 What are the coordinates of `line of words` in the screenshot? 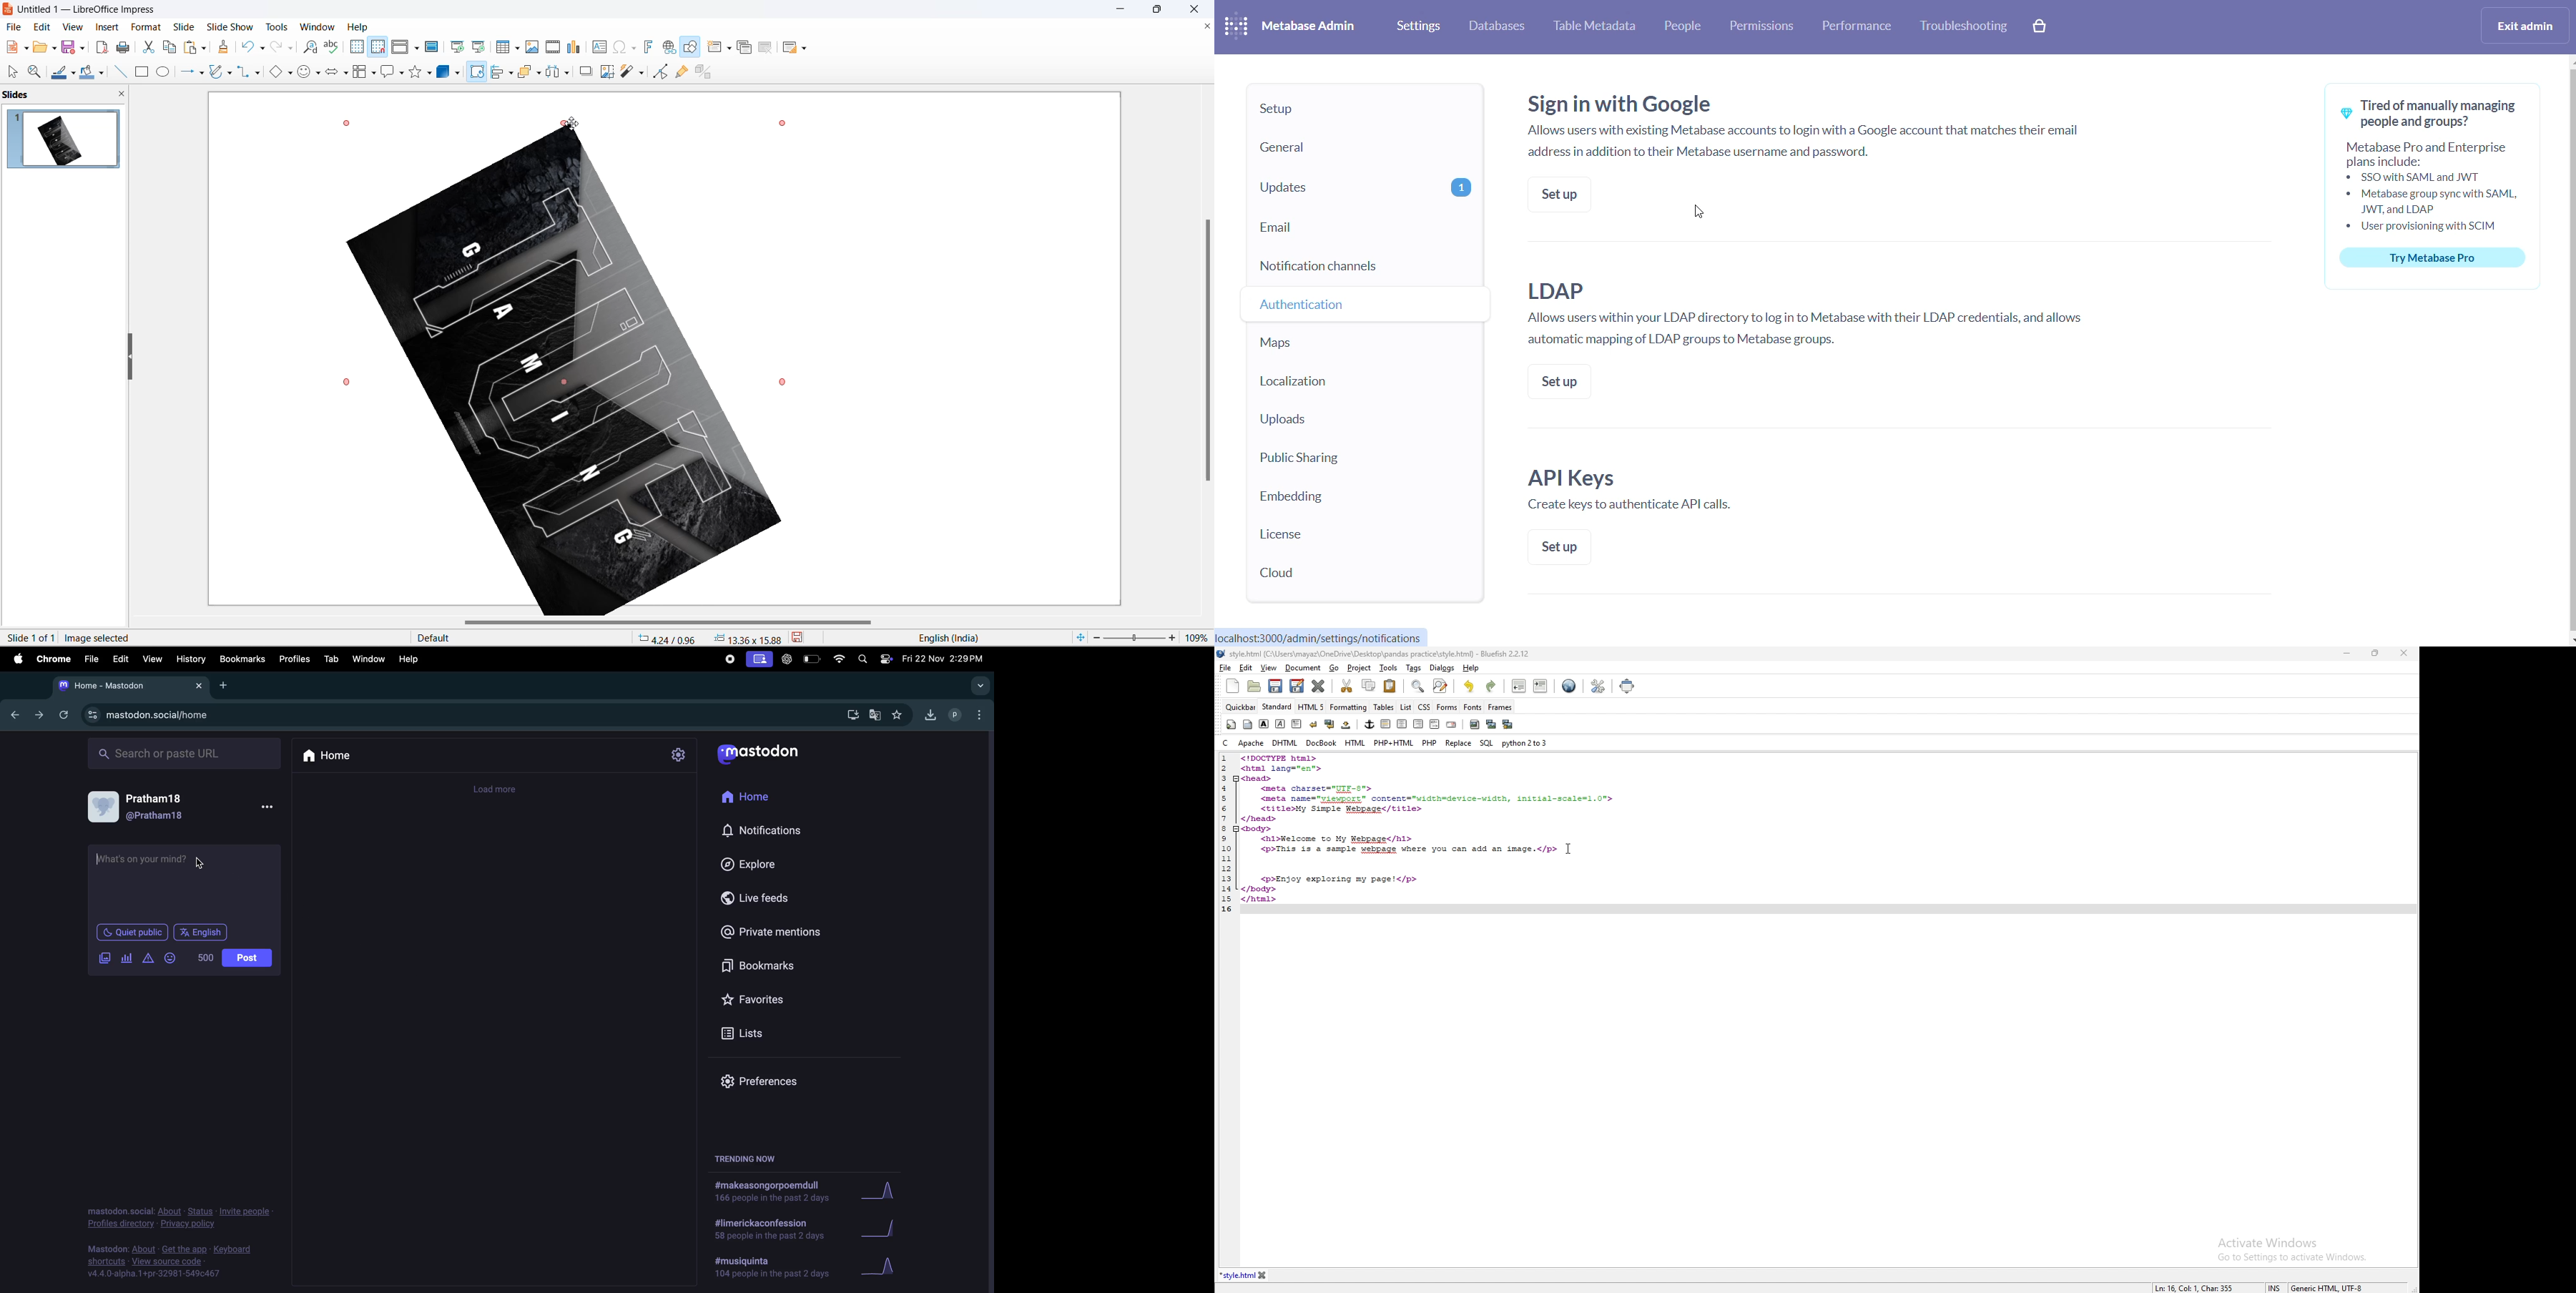 It's located at (203, 958).